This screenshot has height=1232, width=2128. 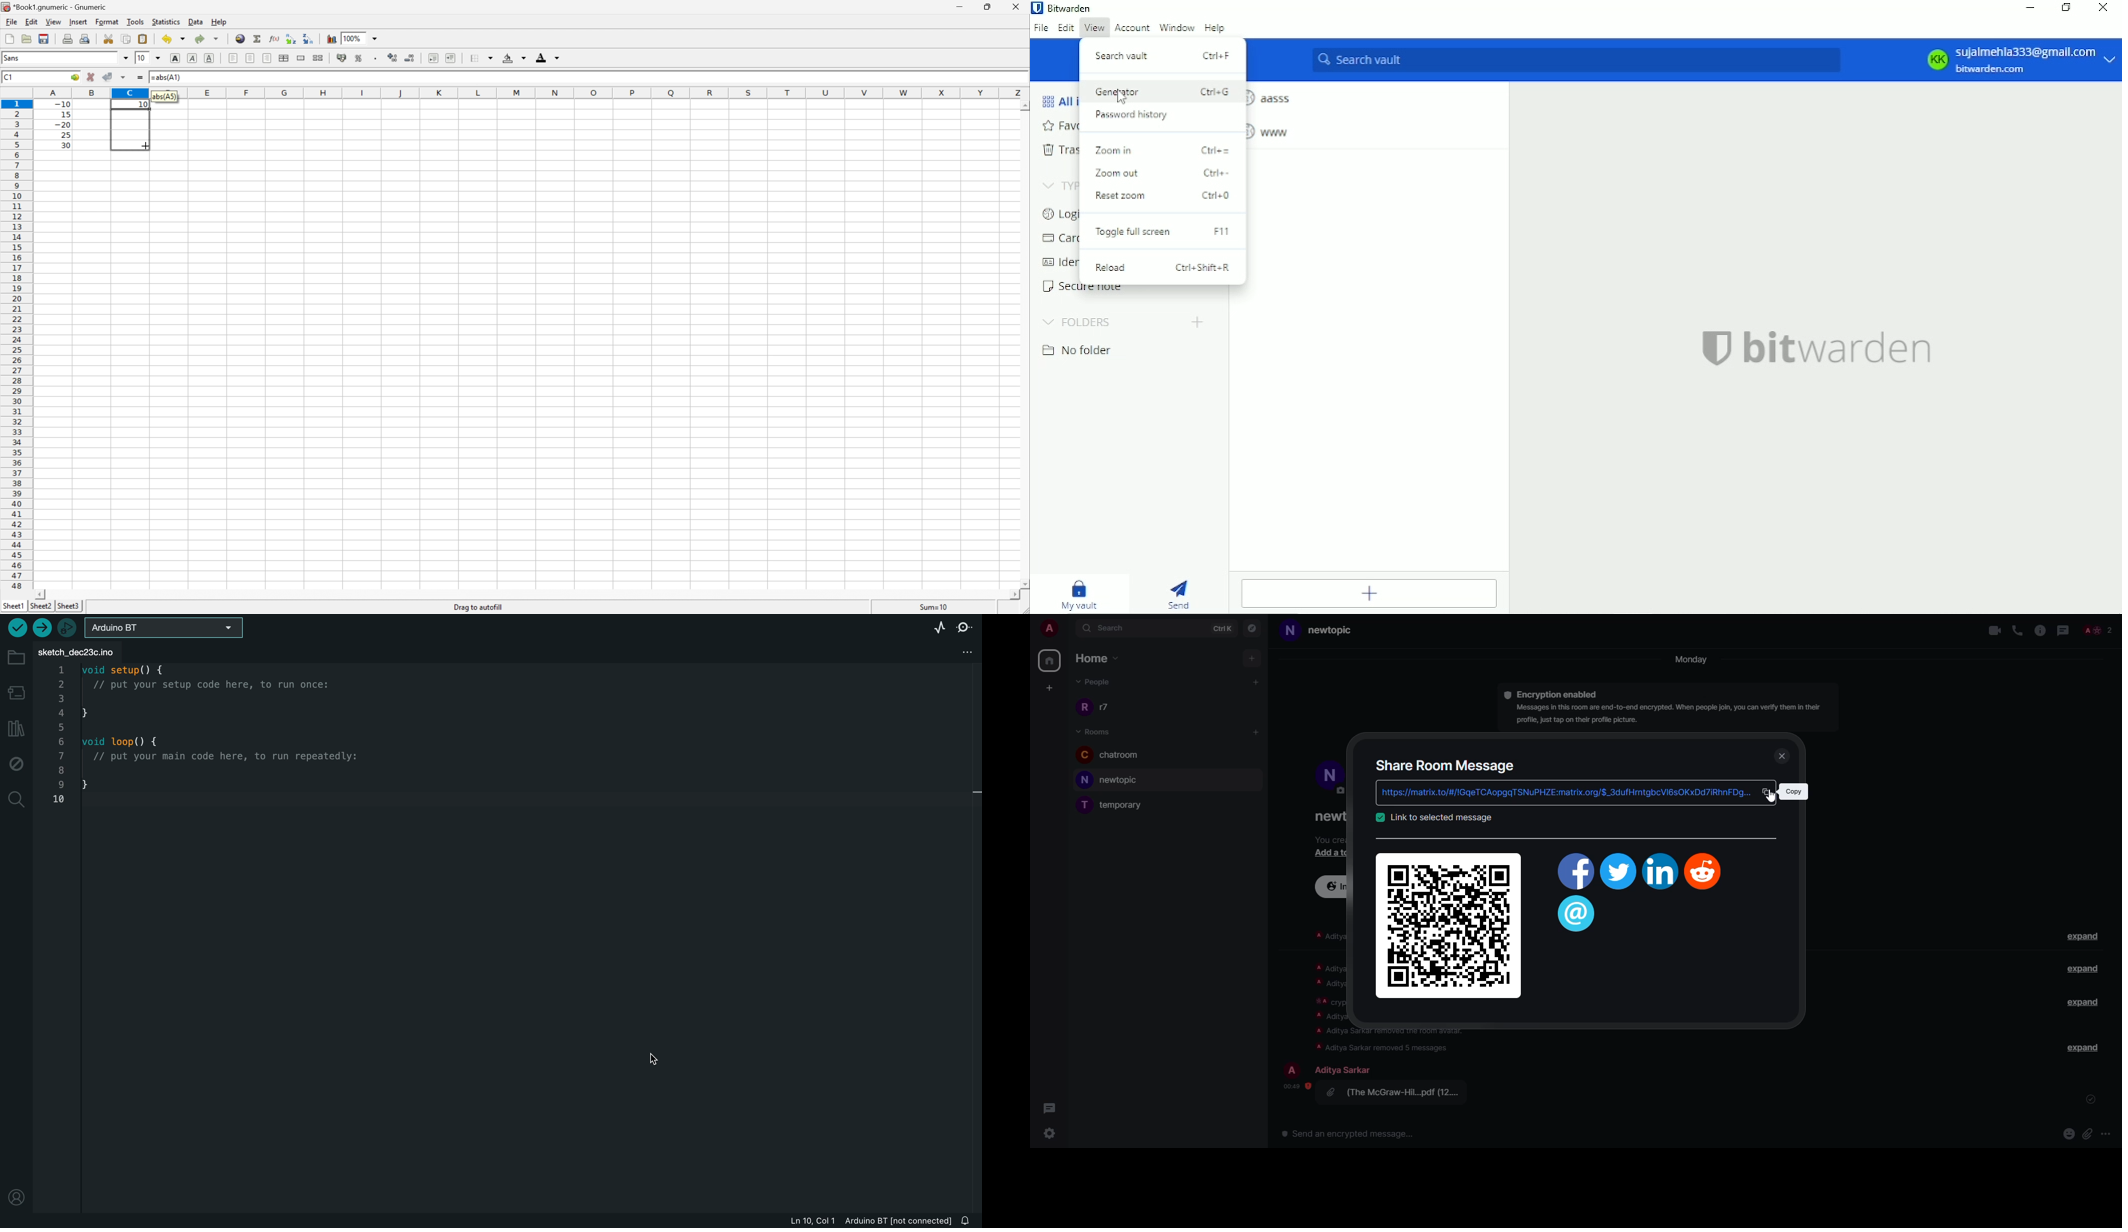 What do you see at coordinates (1078, 350) in the screenshot?
I see `No folder` at bounding box center [1078, 350].